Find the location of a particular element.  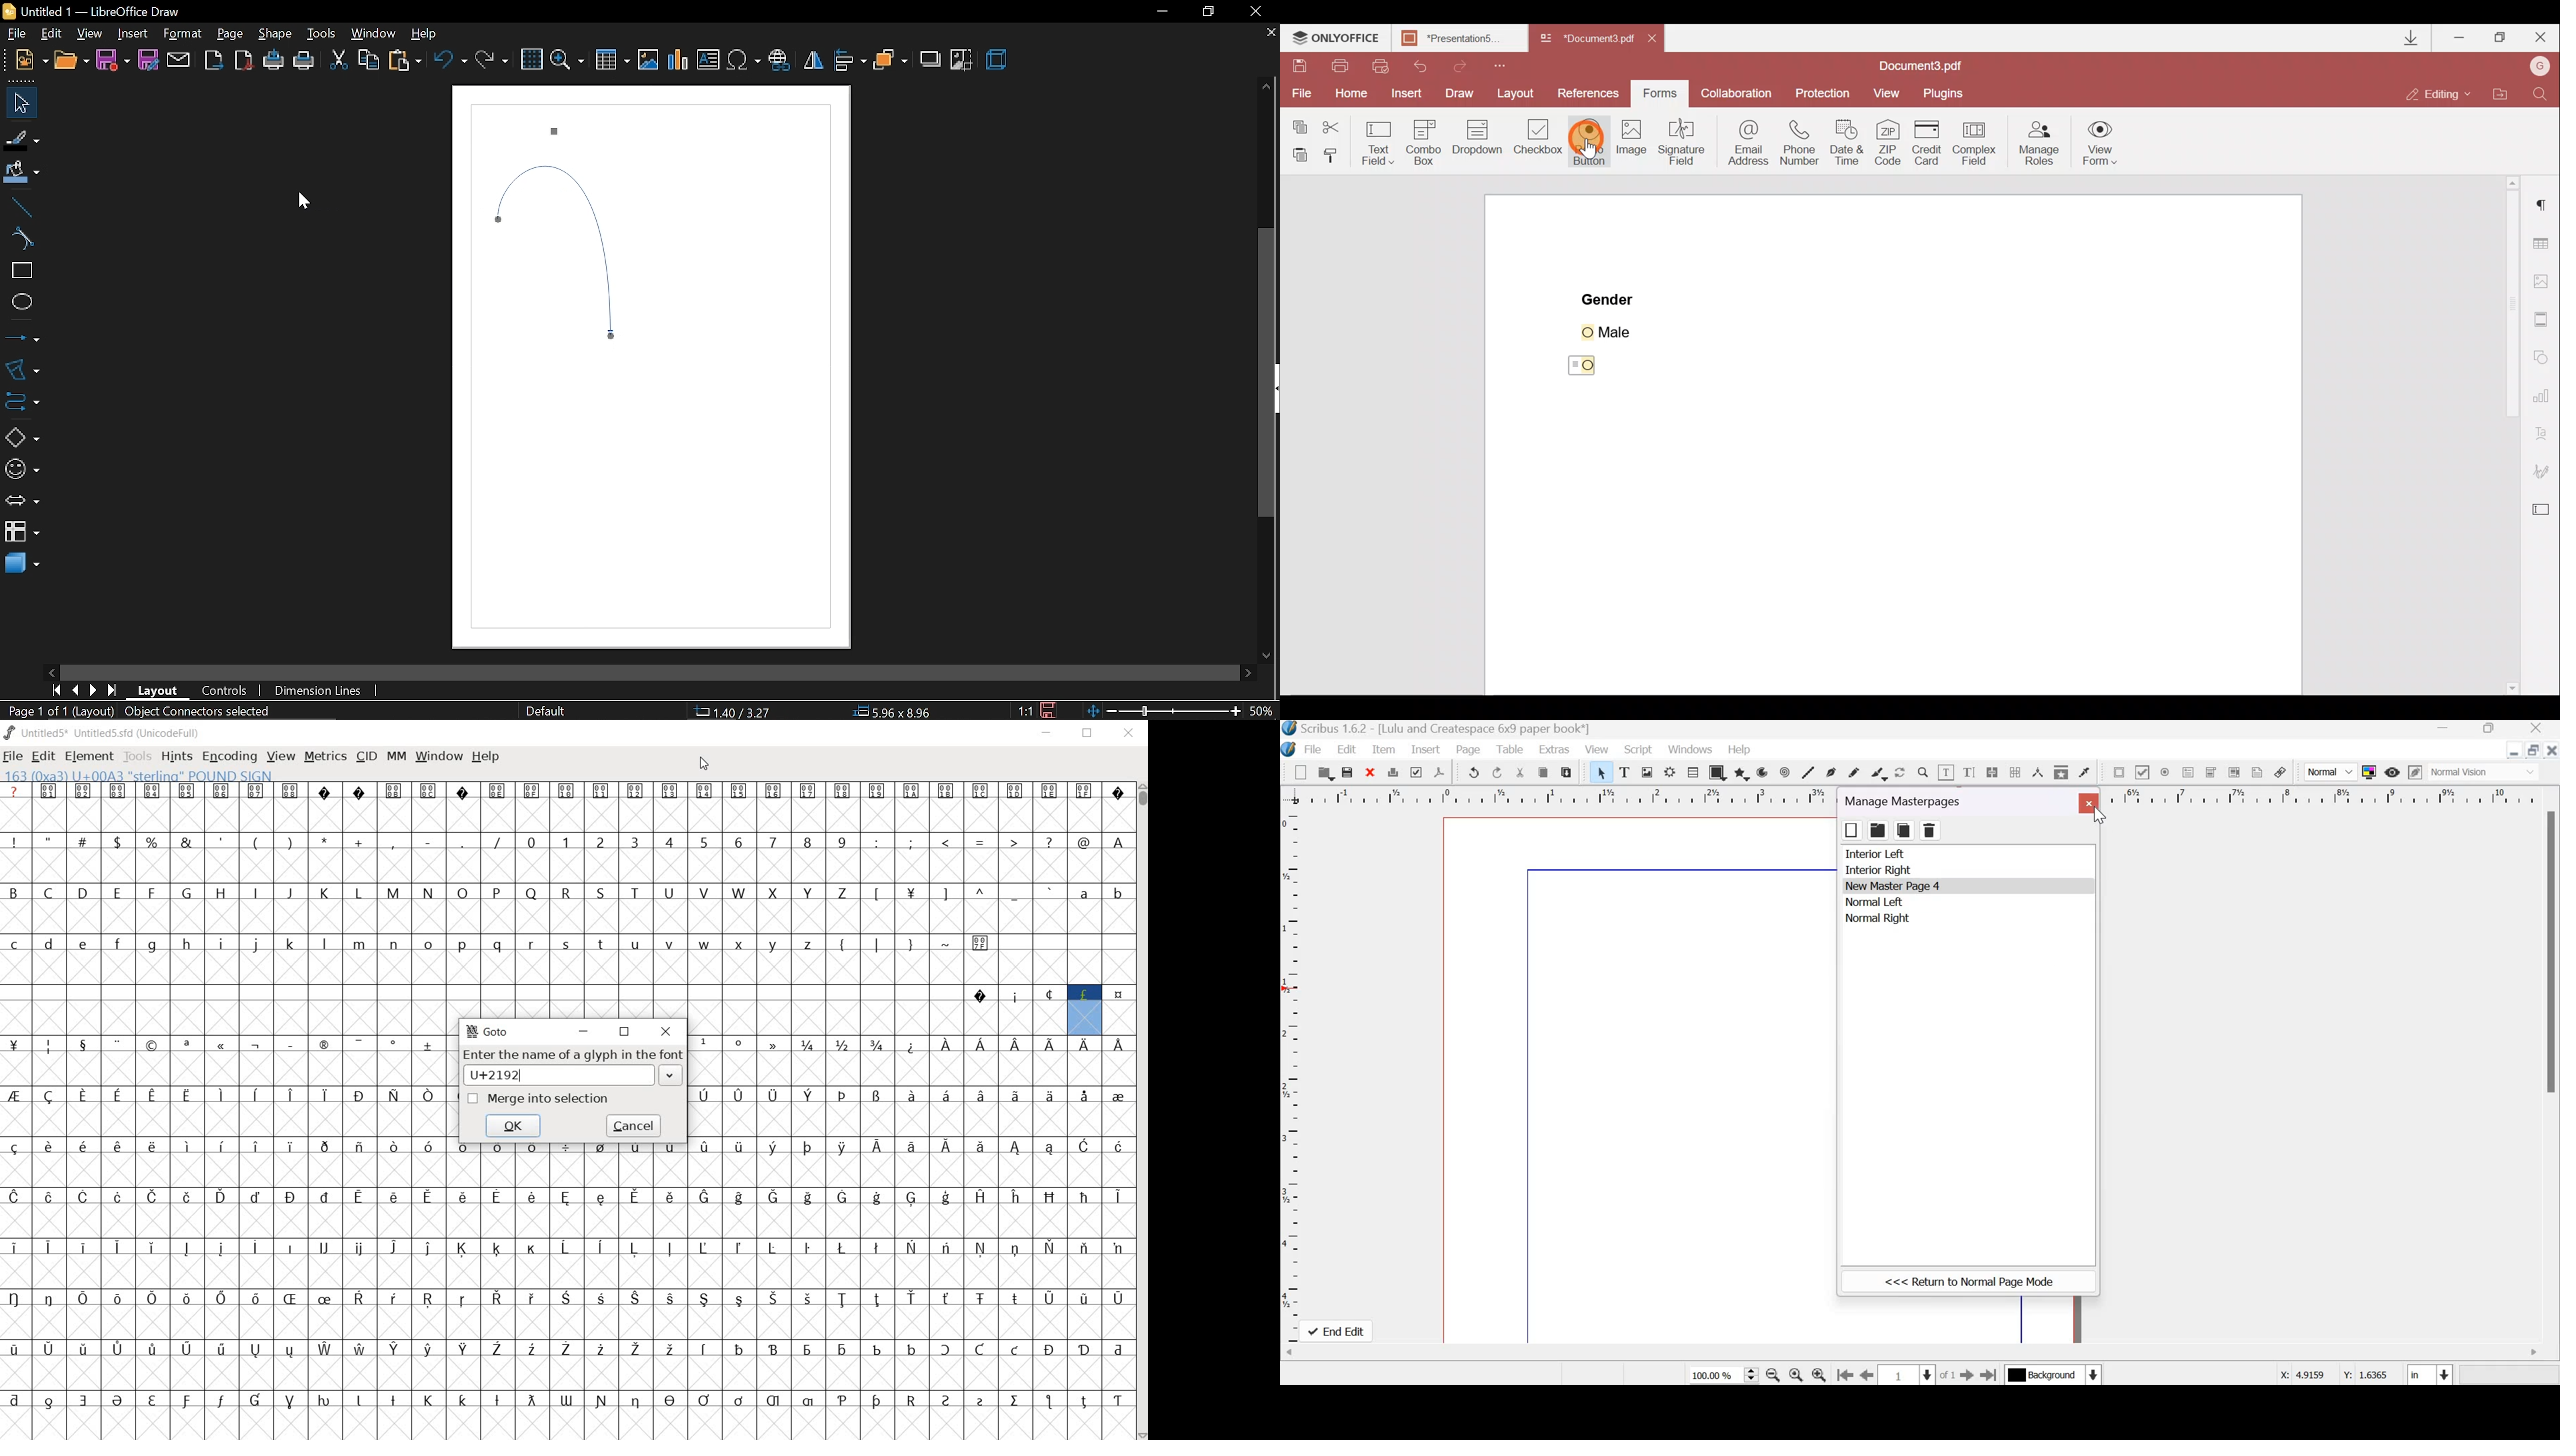

View is located at coordinates (1893, 91).